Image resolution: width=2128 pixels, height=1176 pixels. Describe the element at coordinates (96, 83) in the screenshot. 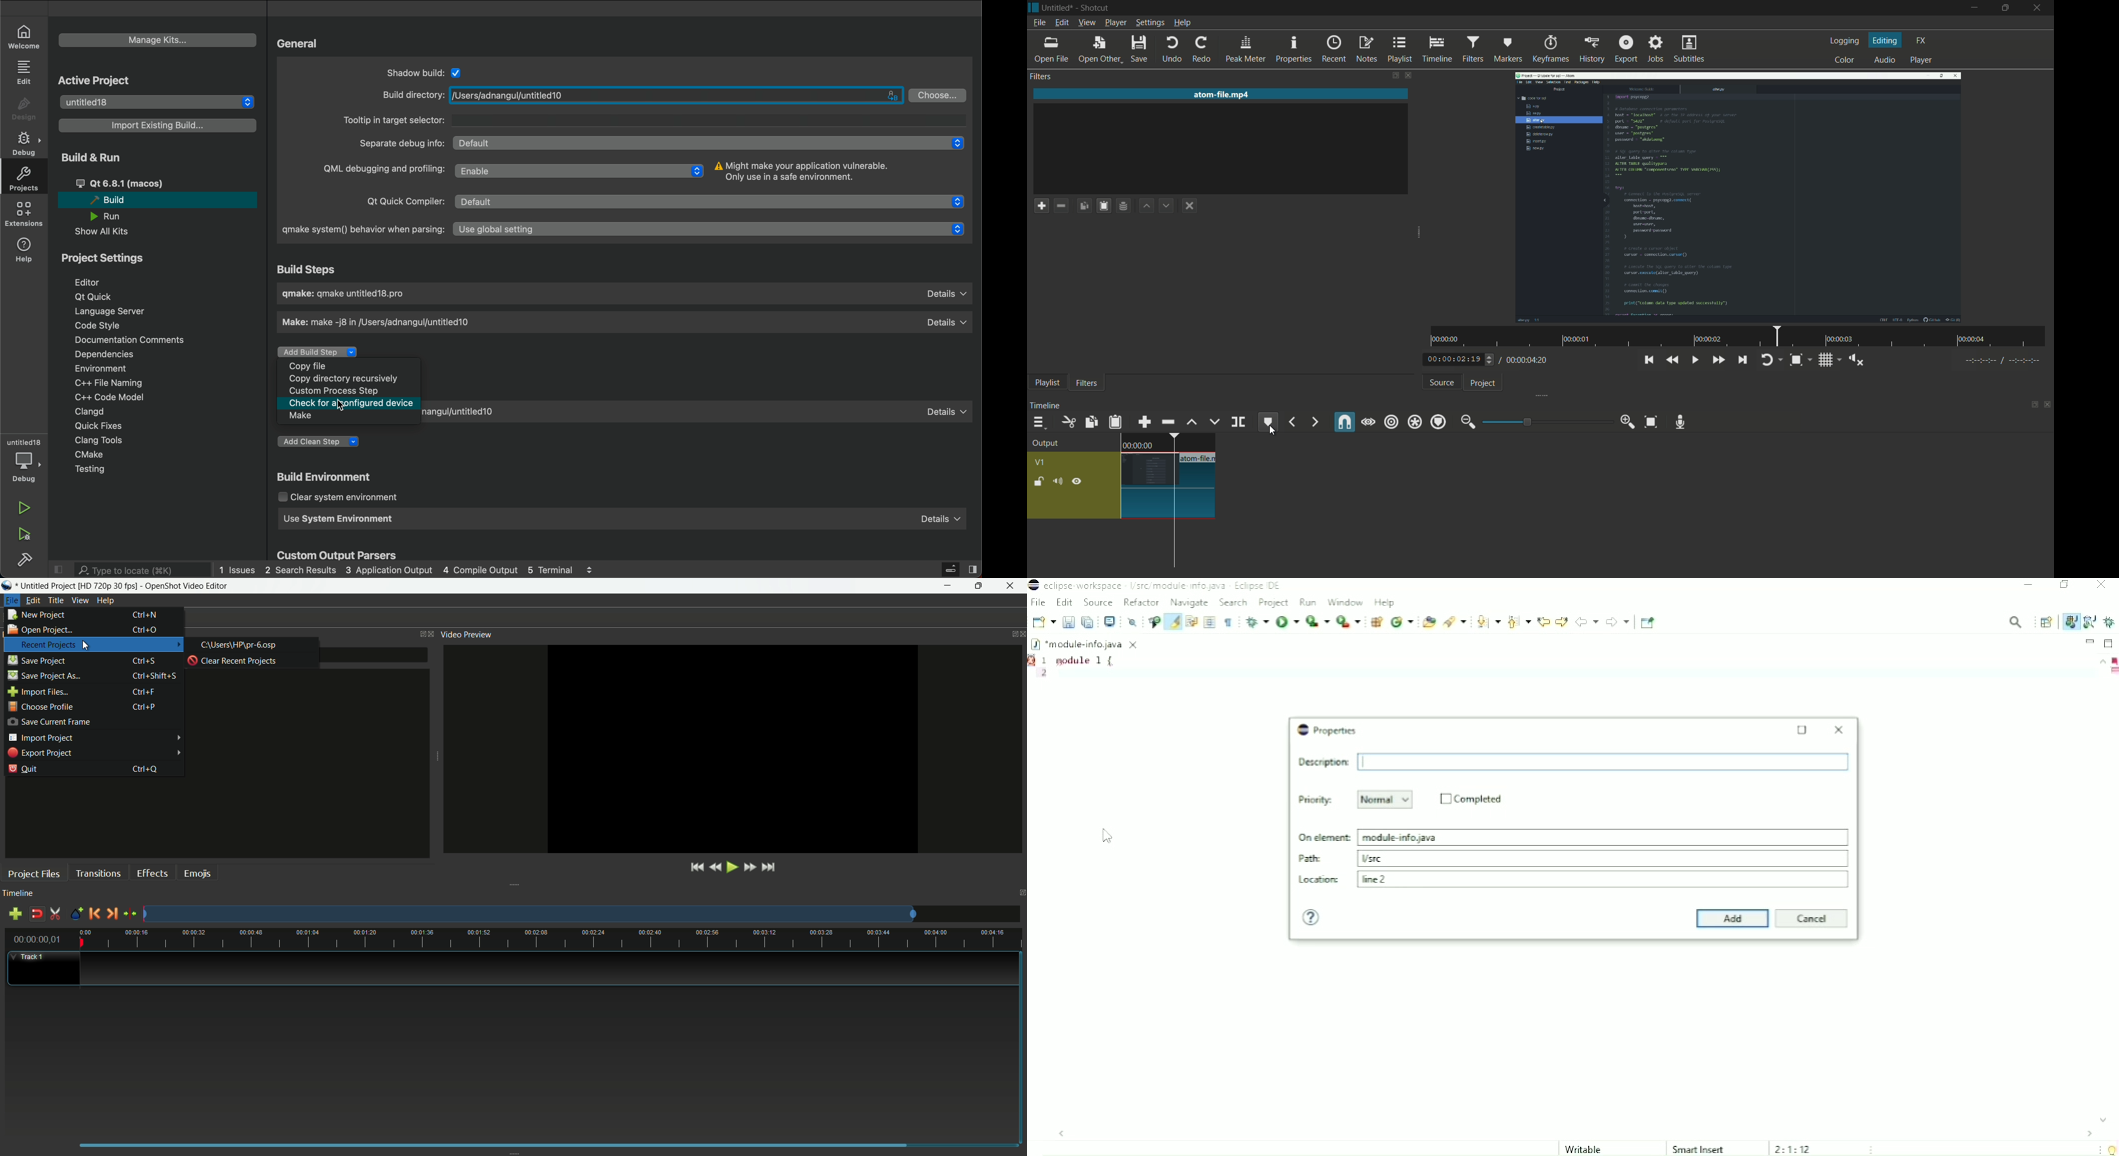

I see `active project` at that location.